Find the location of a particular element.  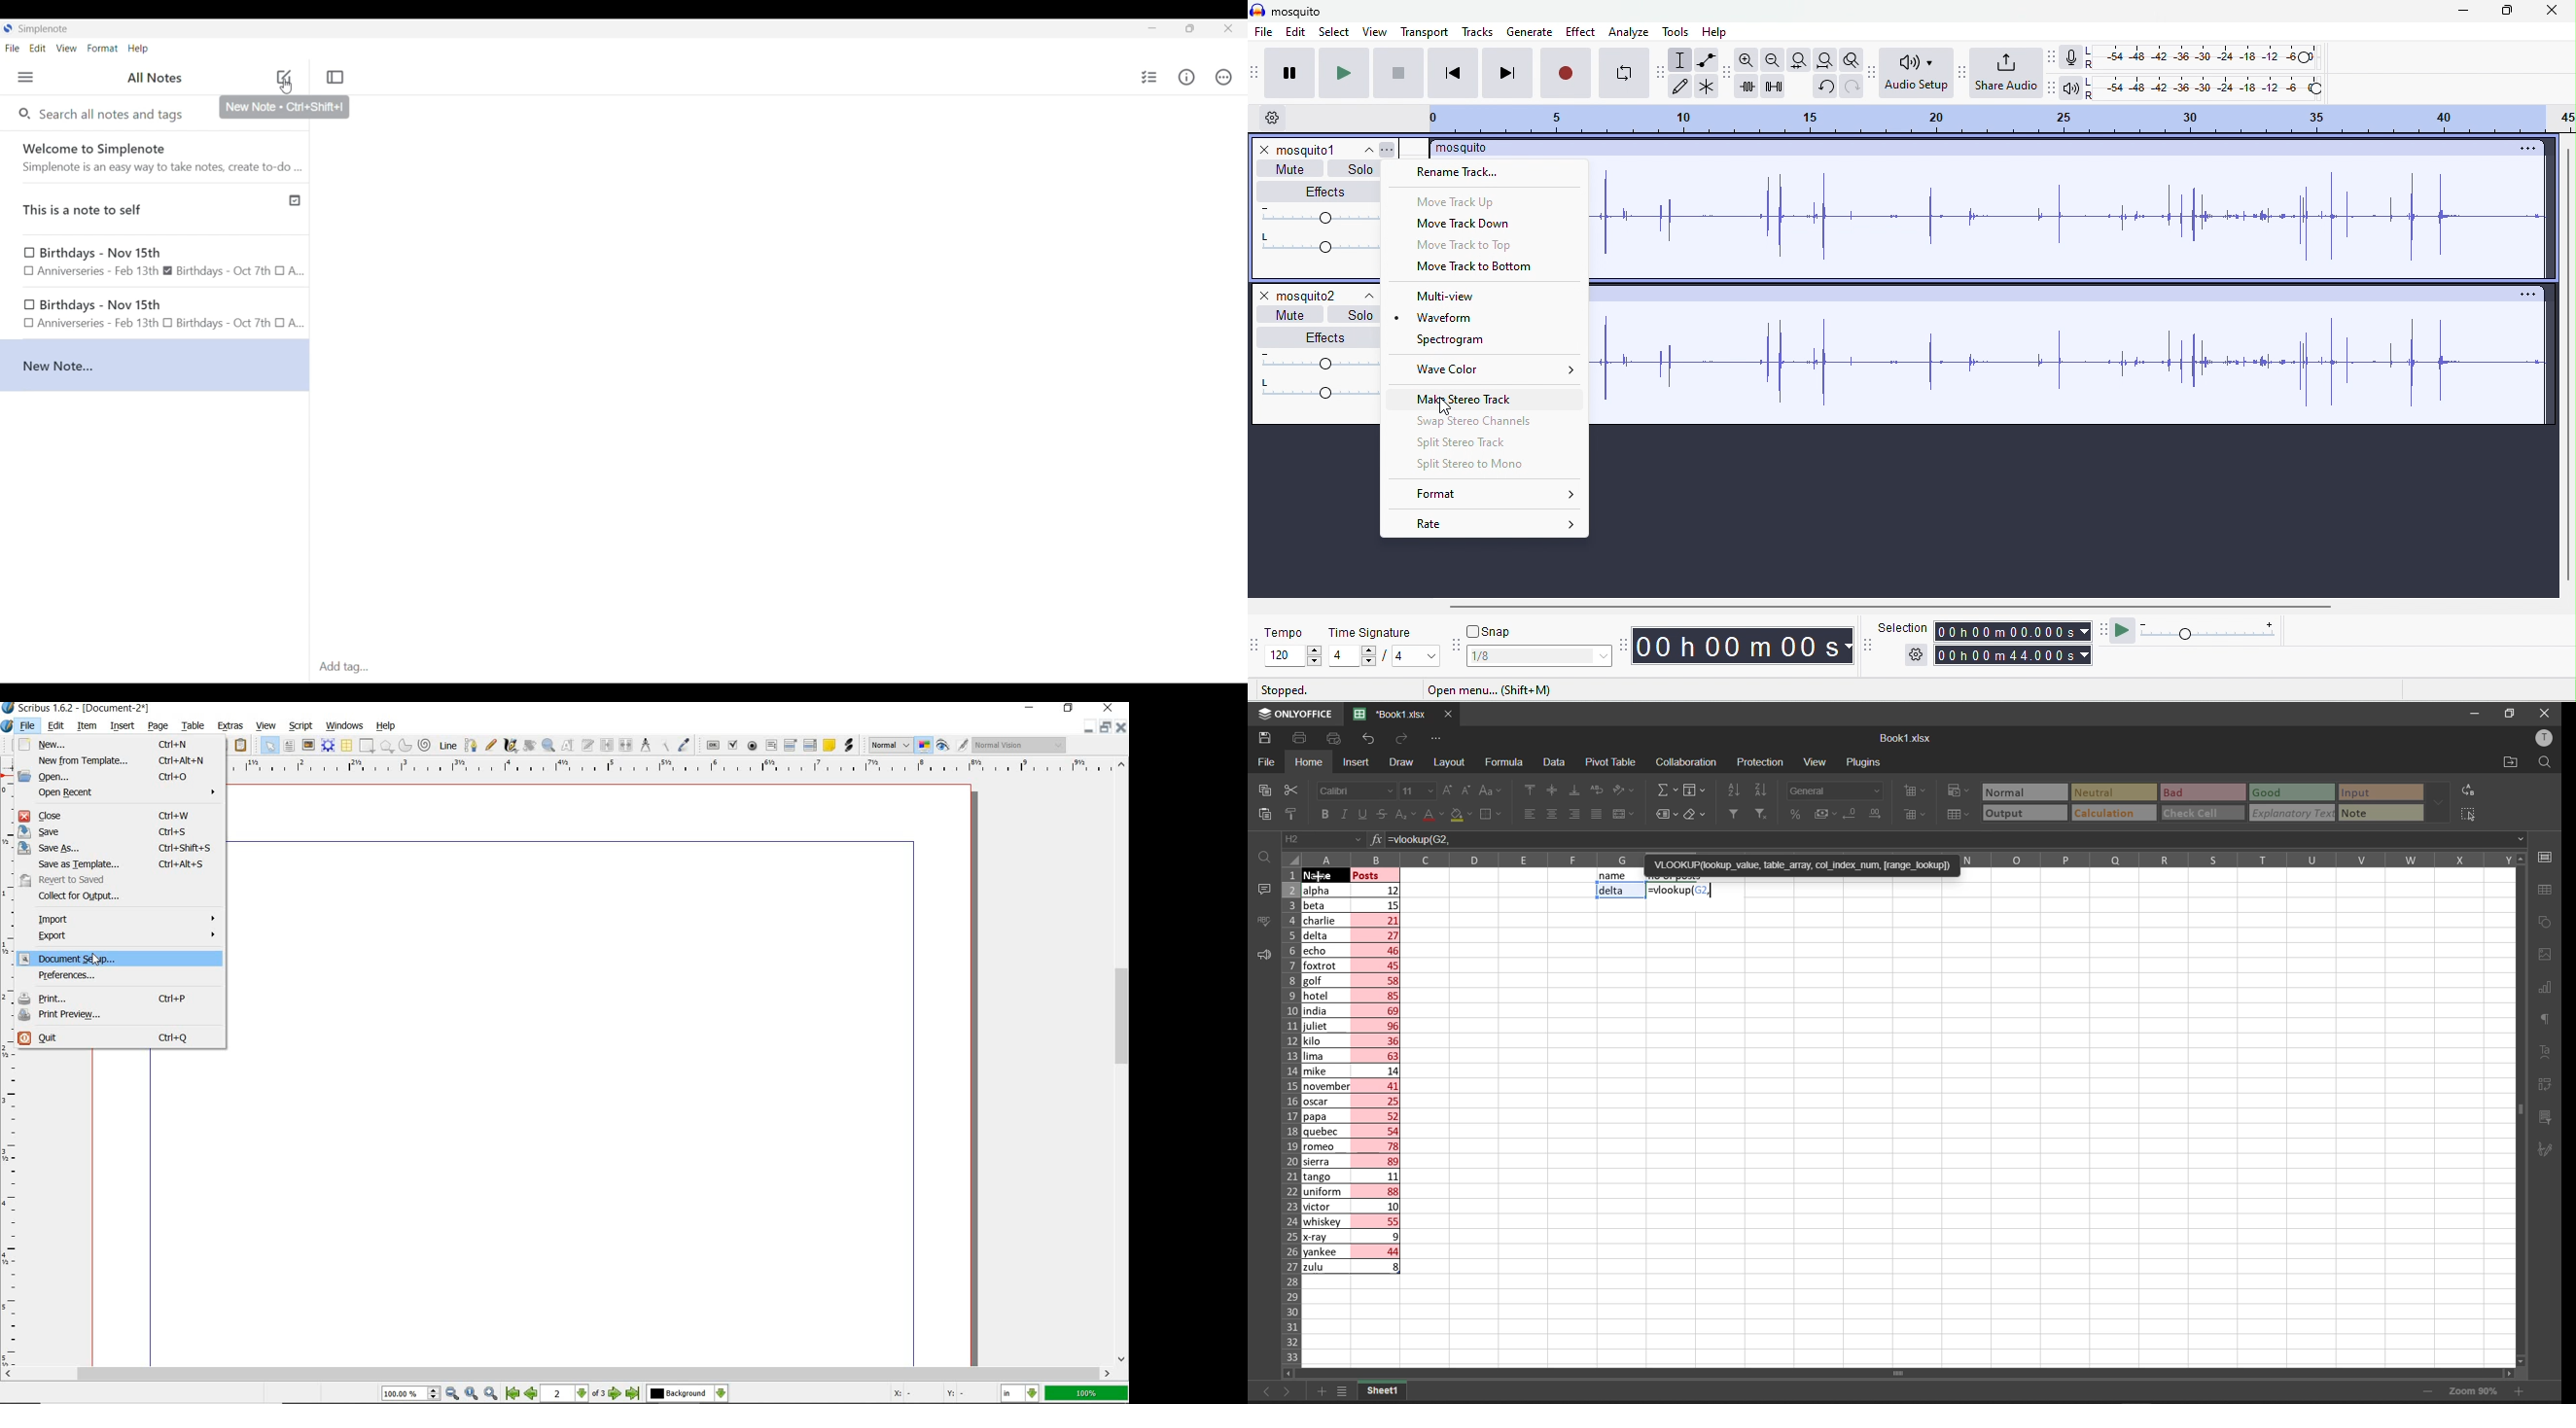

page is located at coordinates (159, 727).